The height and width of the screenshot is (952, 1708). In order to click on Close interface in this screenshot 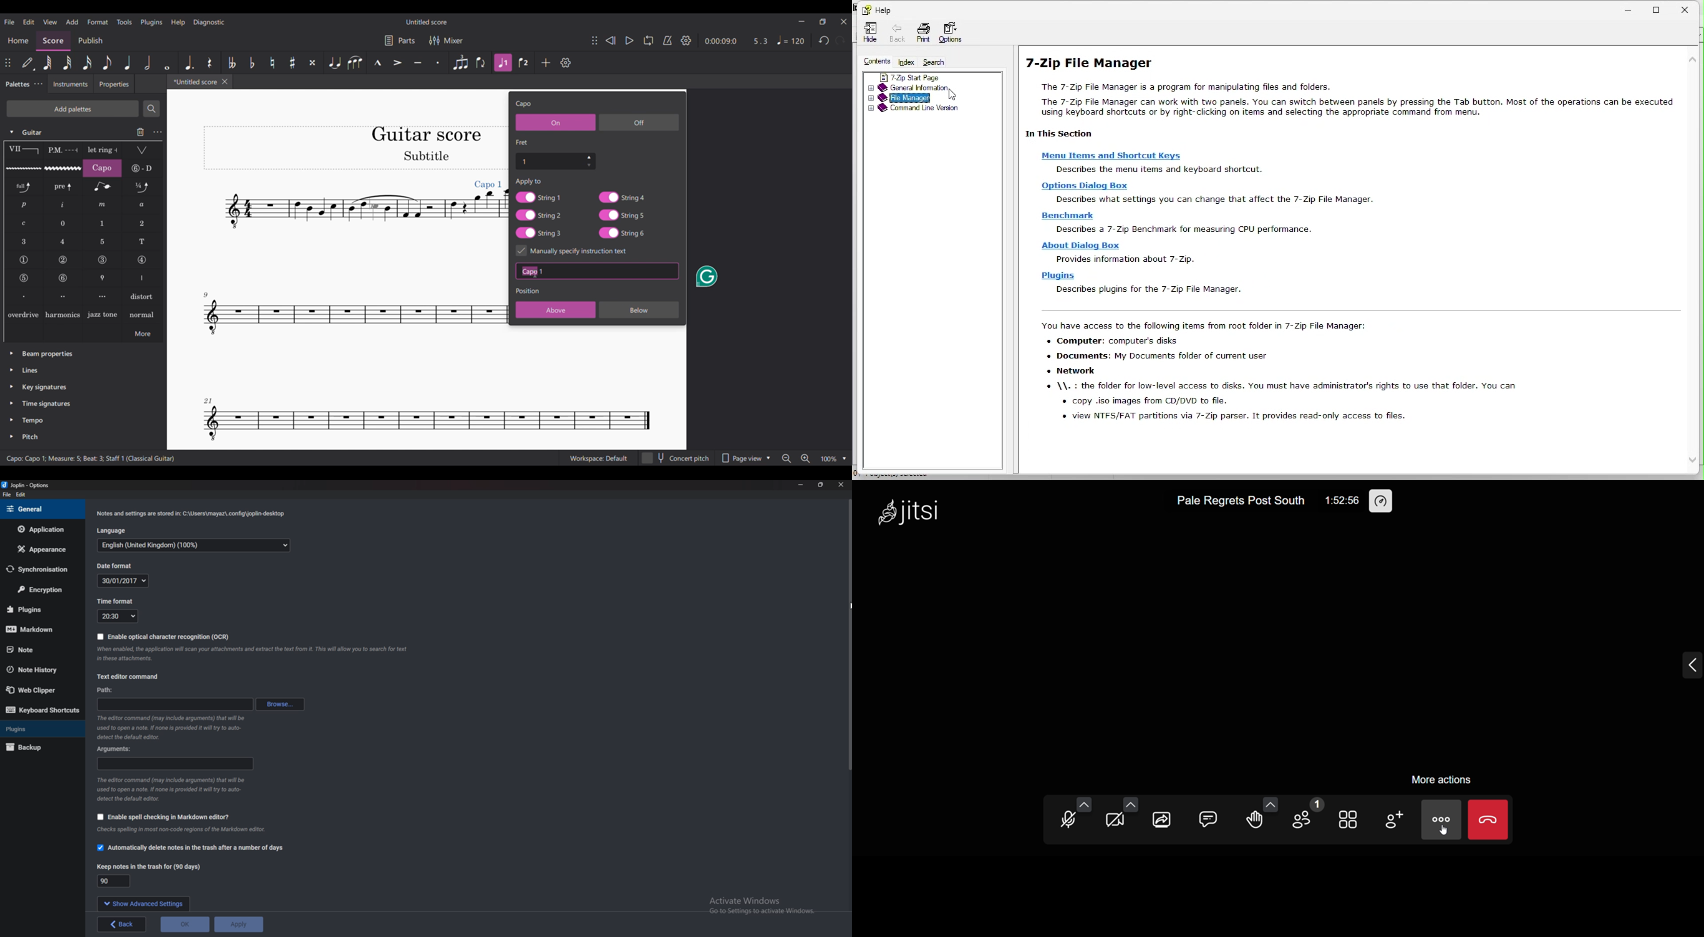, I will do `click(844, 22)`.